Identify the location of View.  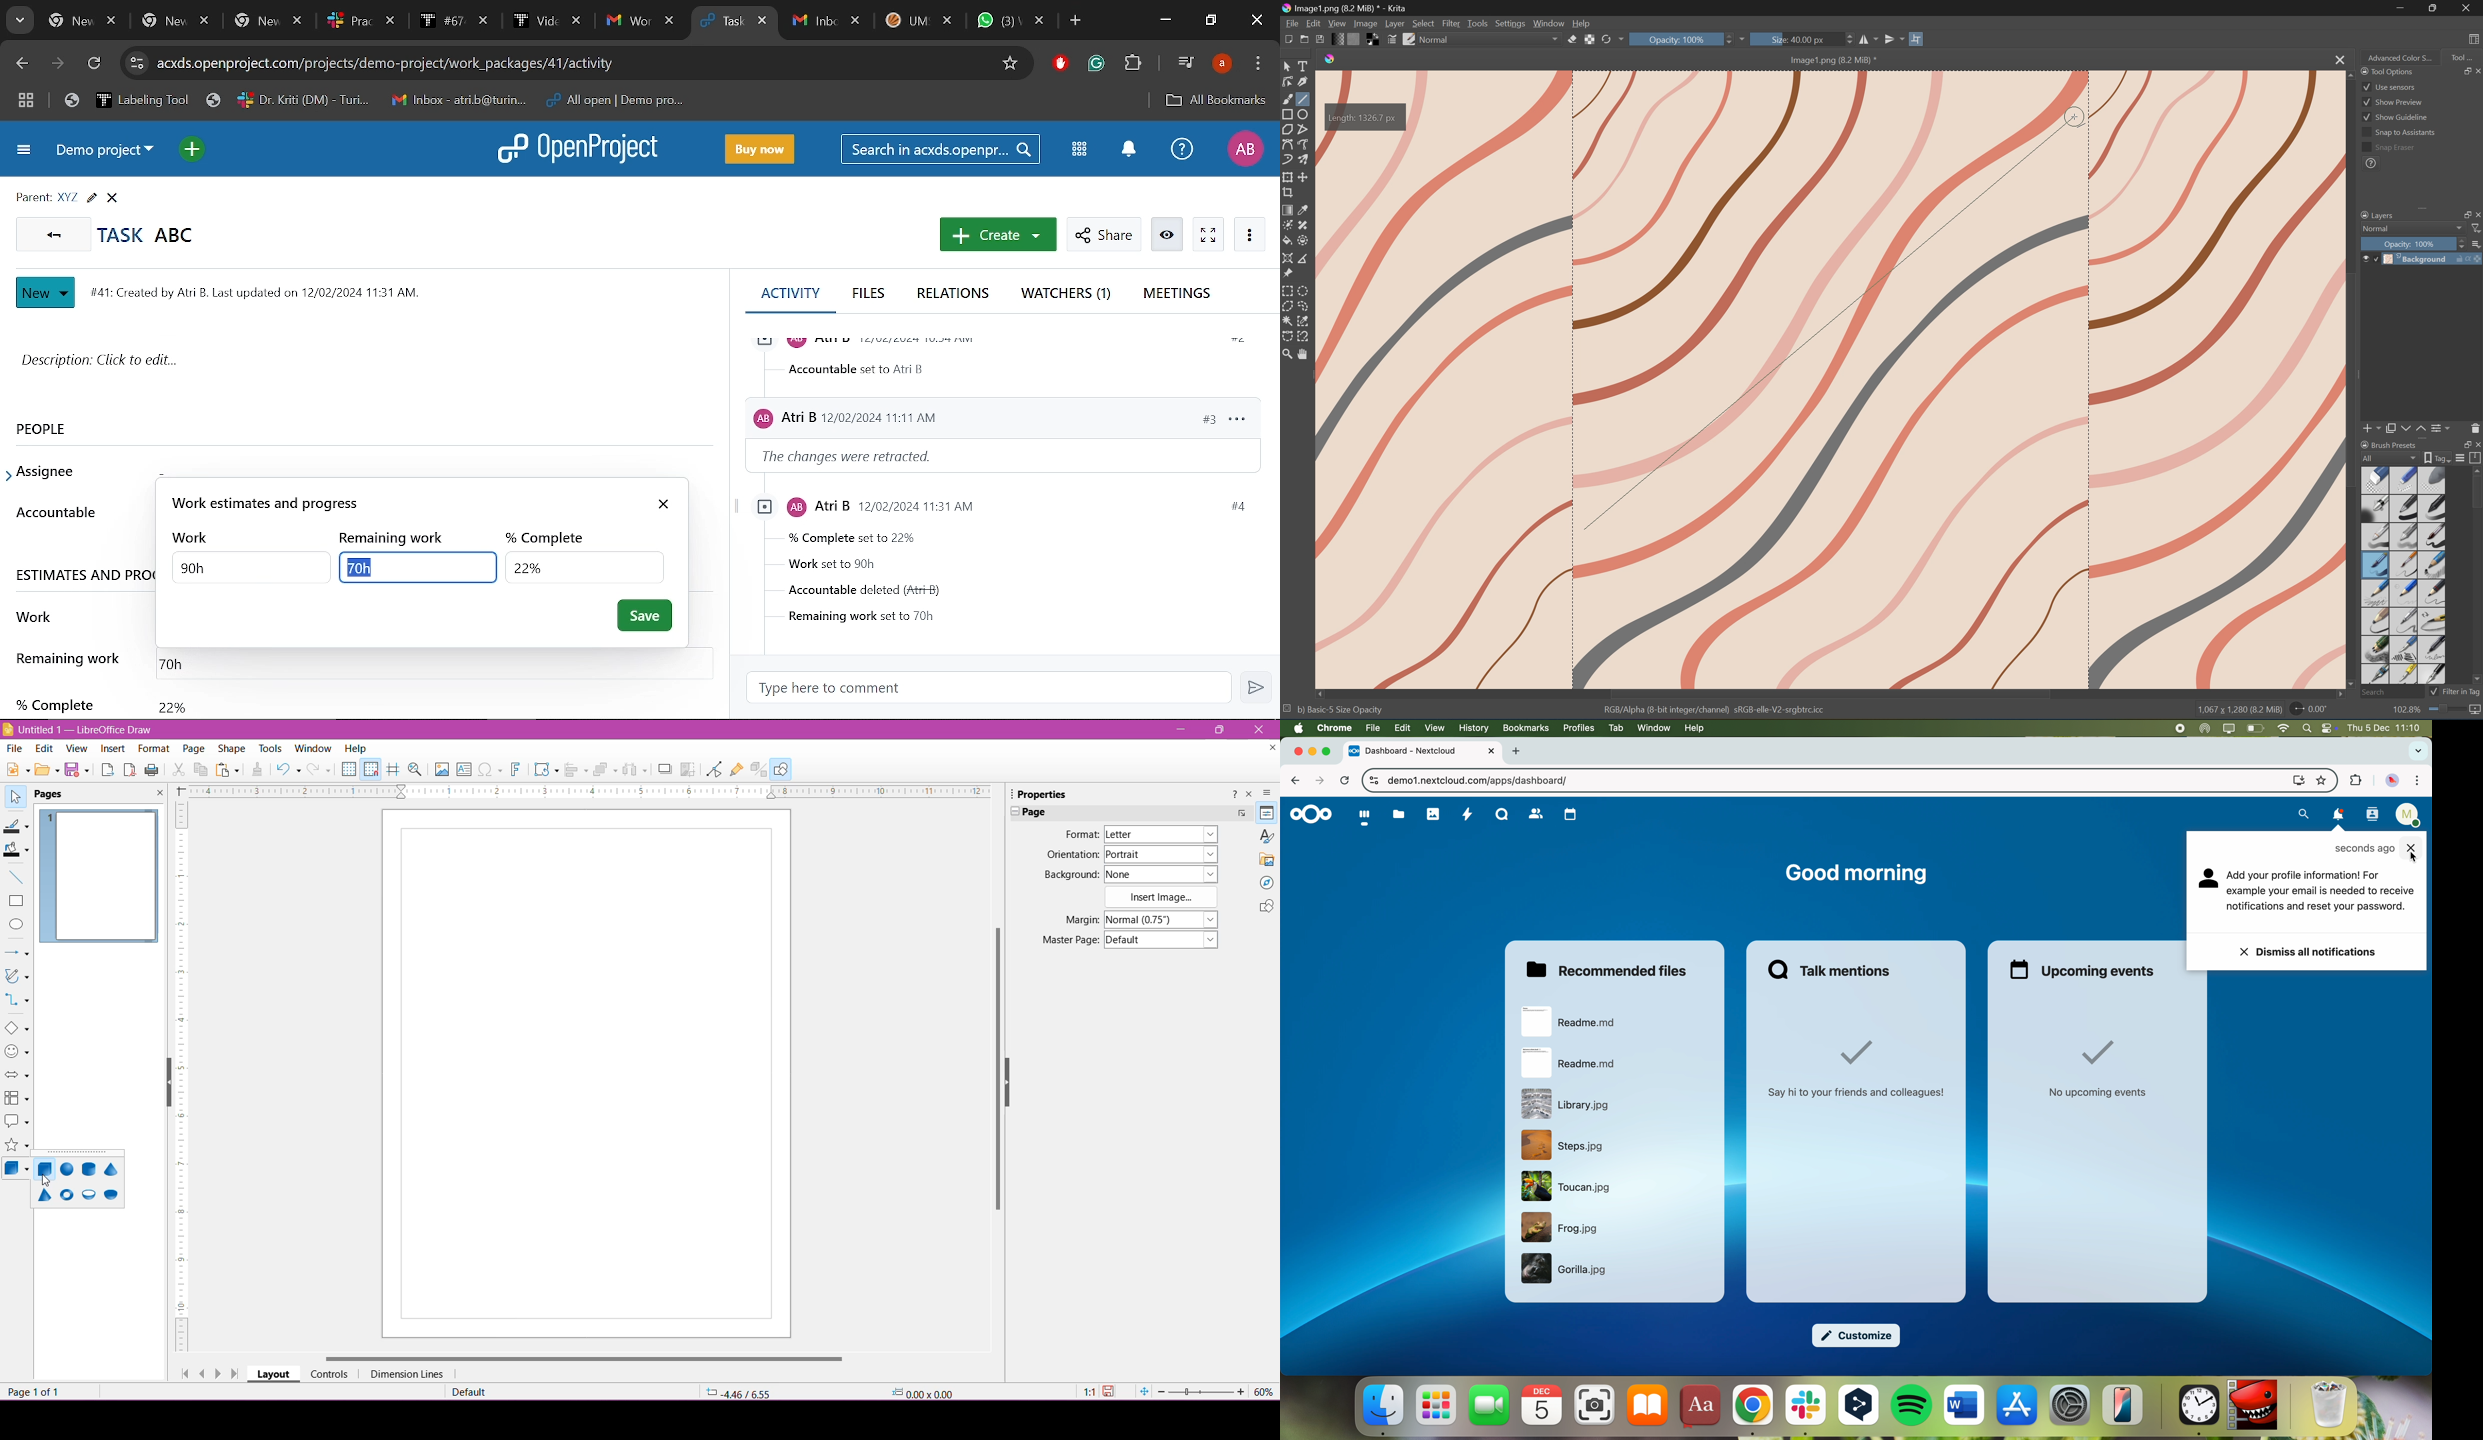
(1336, 23).